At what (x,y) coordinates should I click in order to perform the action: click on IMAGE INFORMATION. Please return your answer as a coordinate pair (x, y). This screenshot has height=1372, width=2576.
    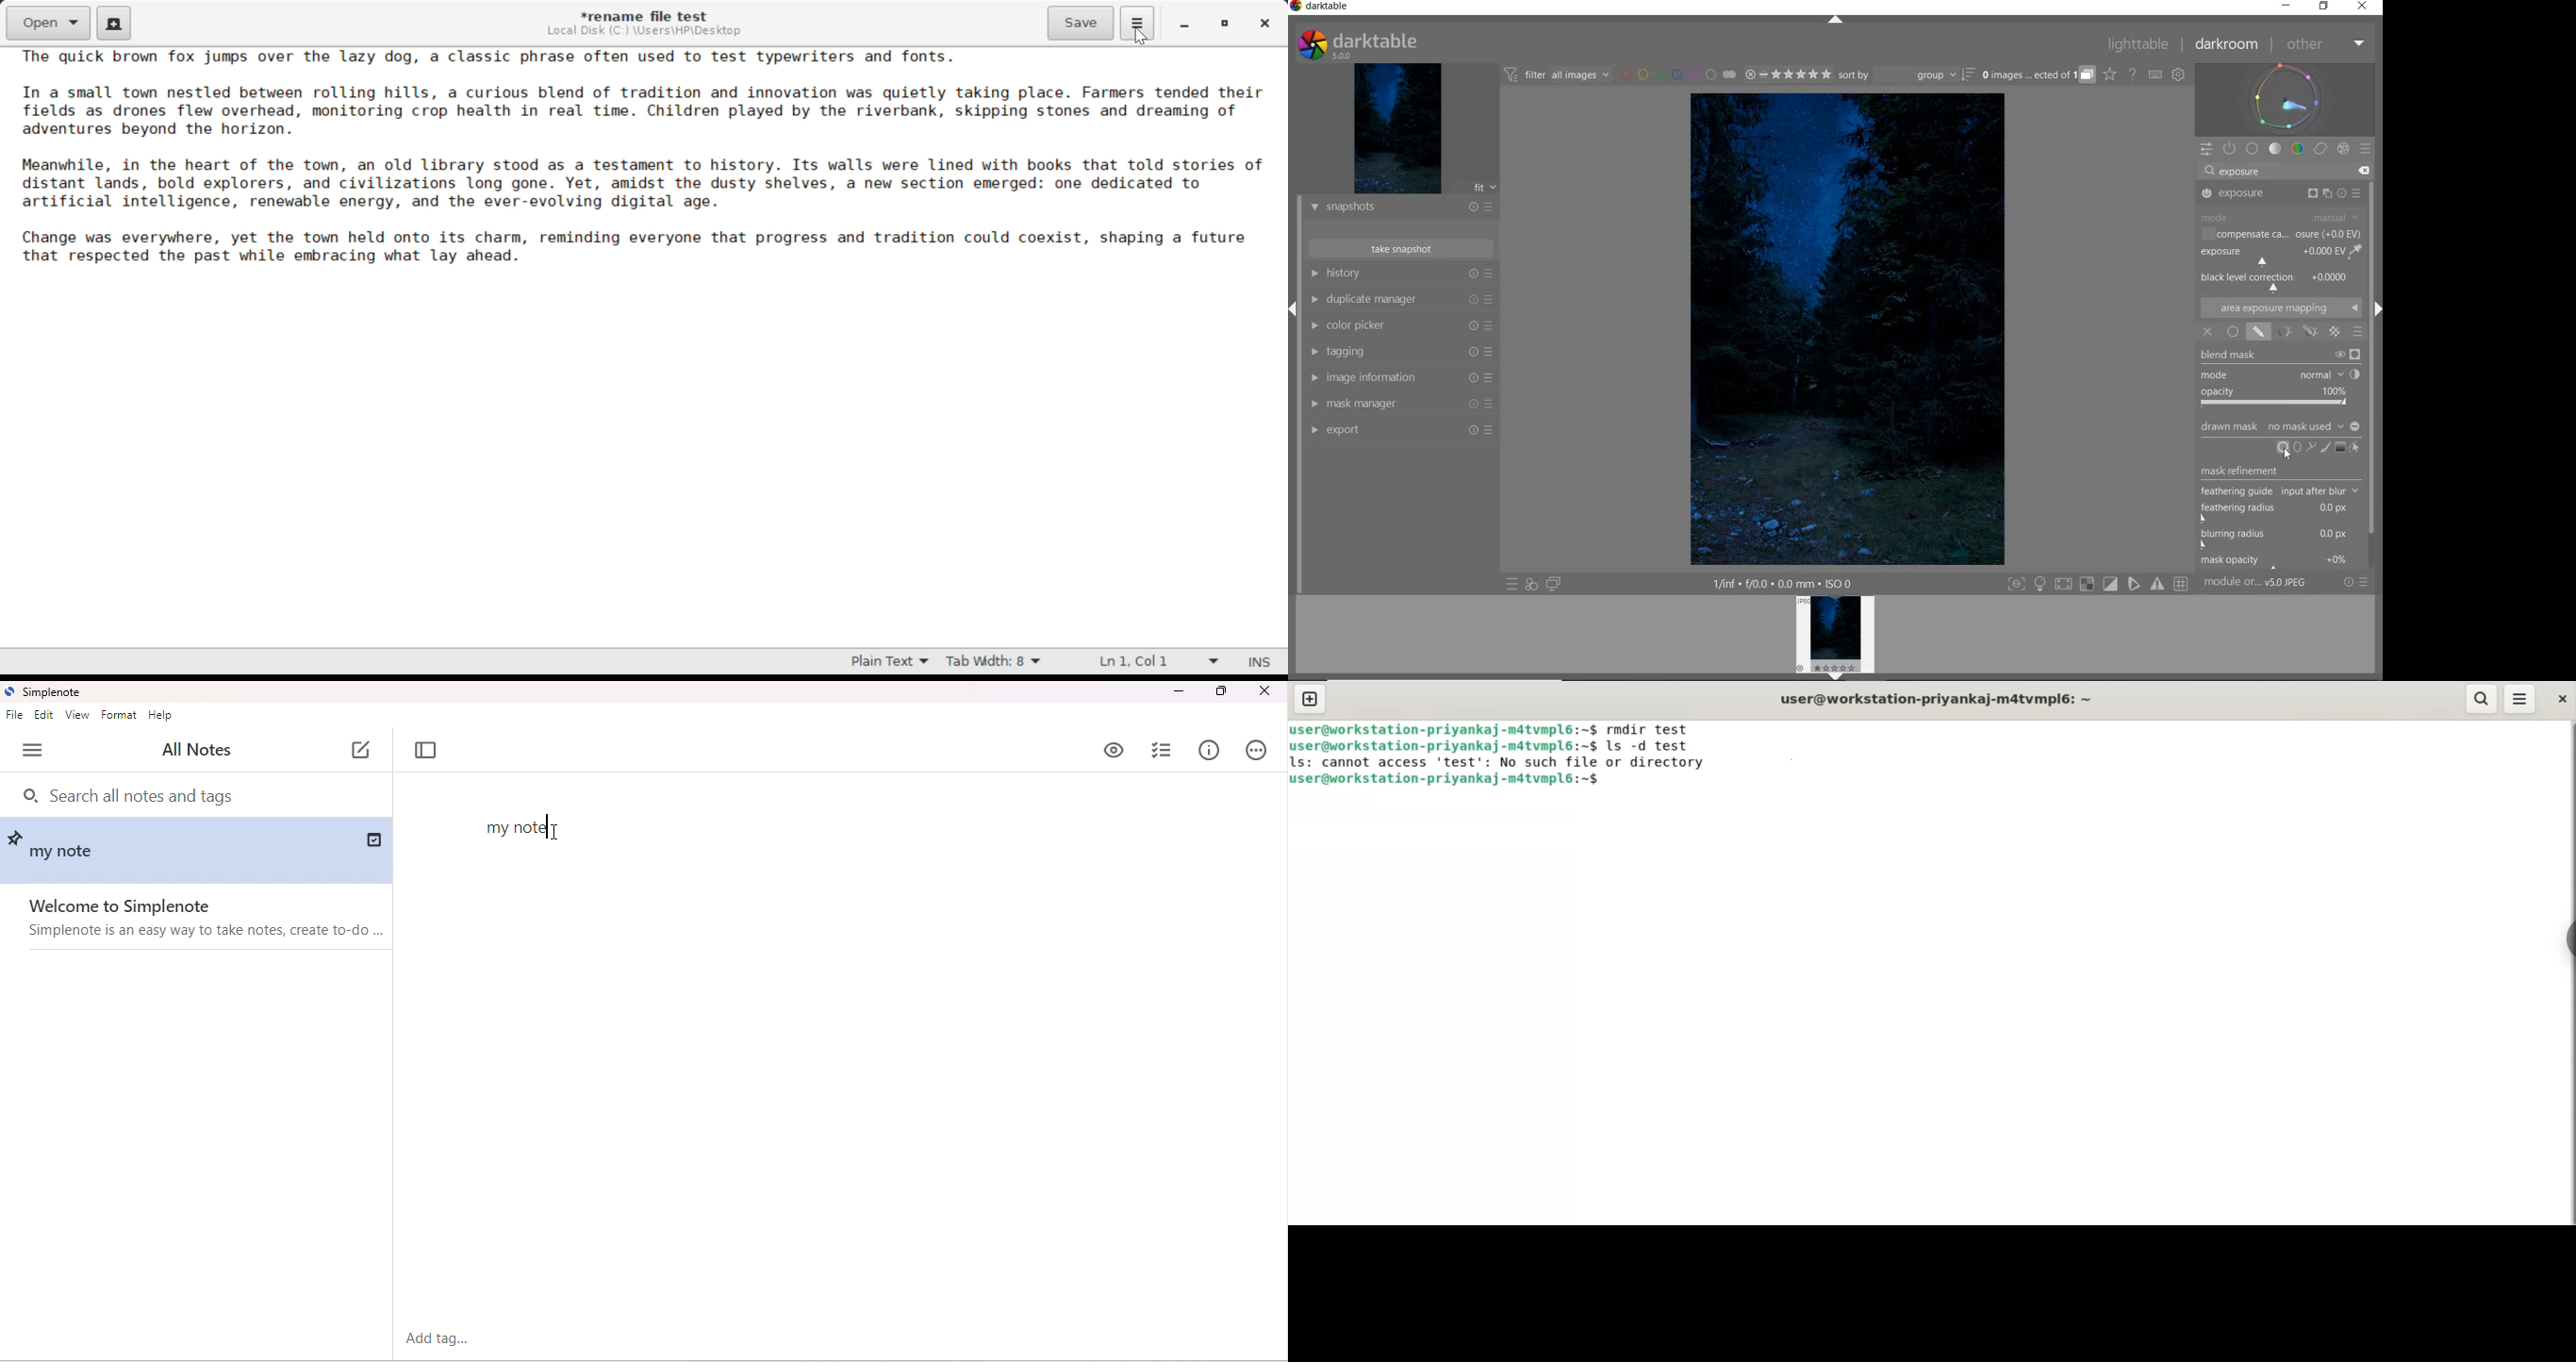
    Looking at the image, I should click on (1399, 378).